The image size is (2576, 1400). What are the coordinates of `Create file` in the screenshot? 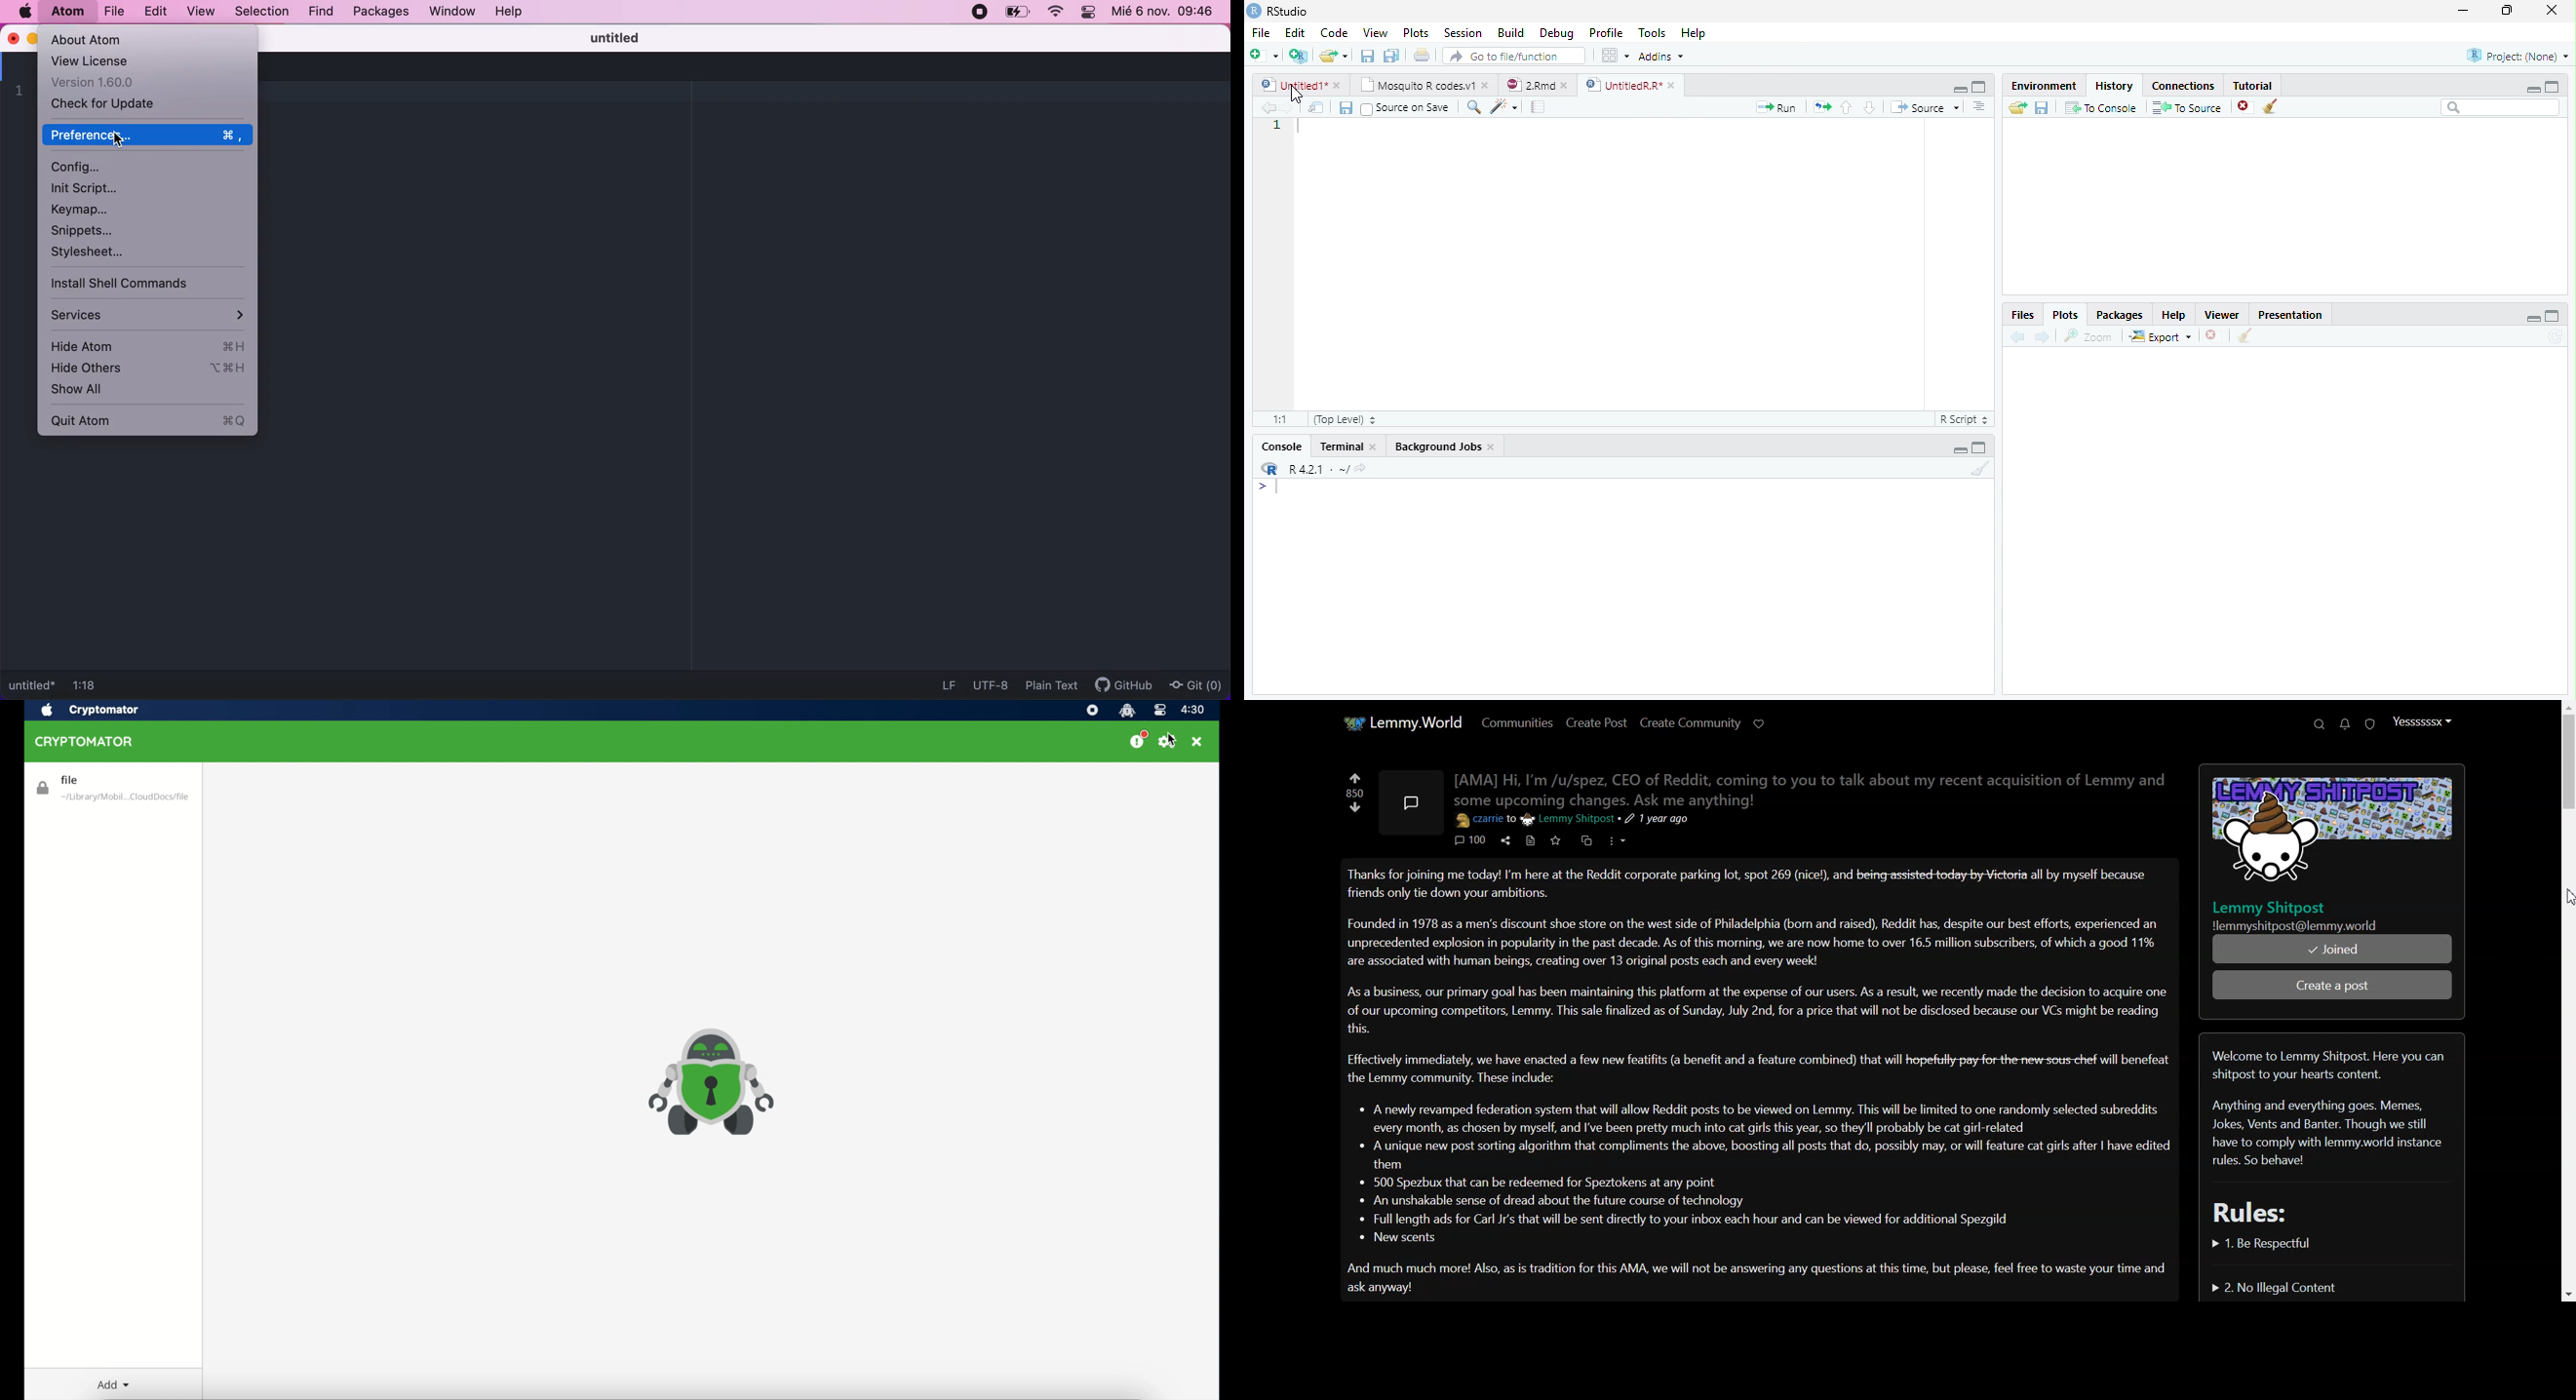 It's located at (1265, 57).